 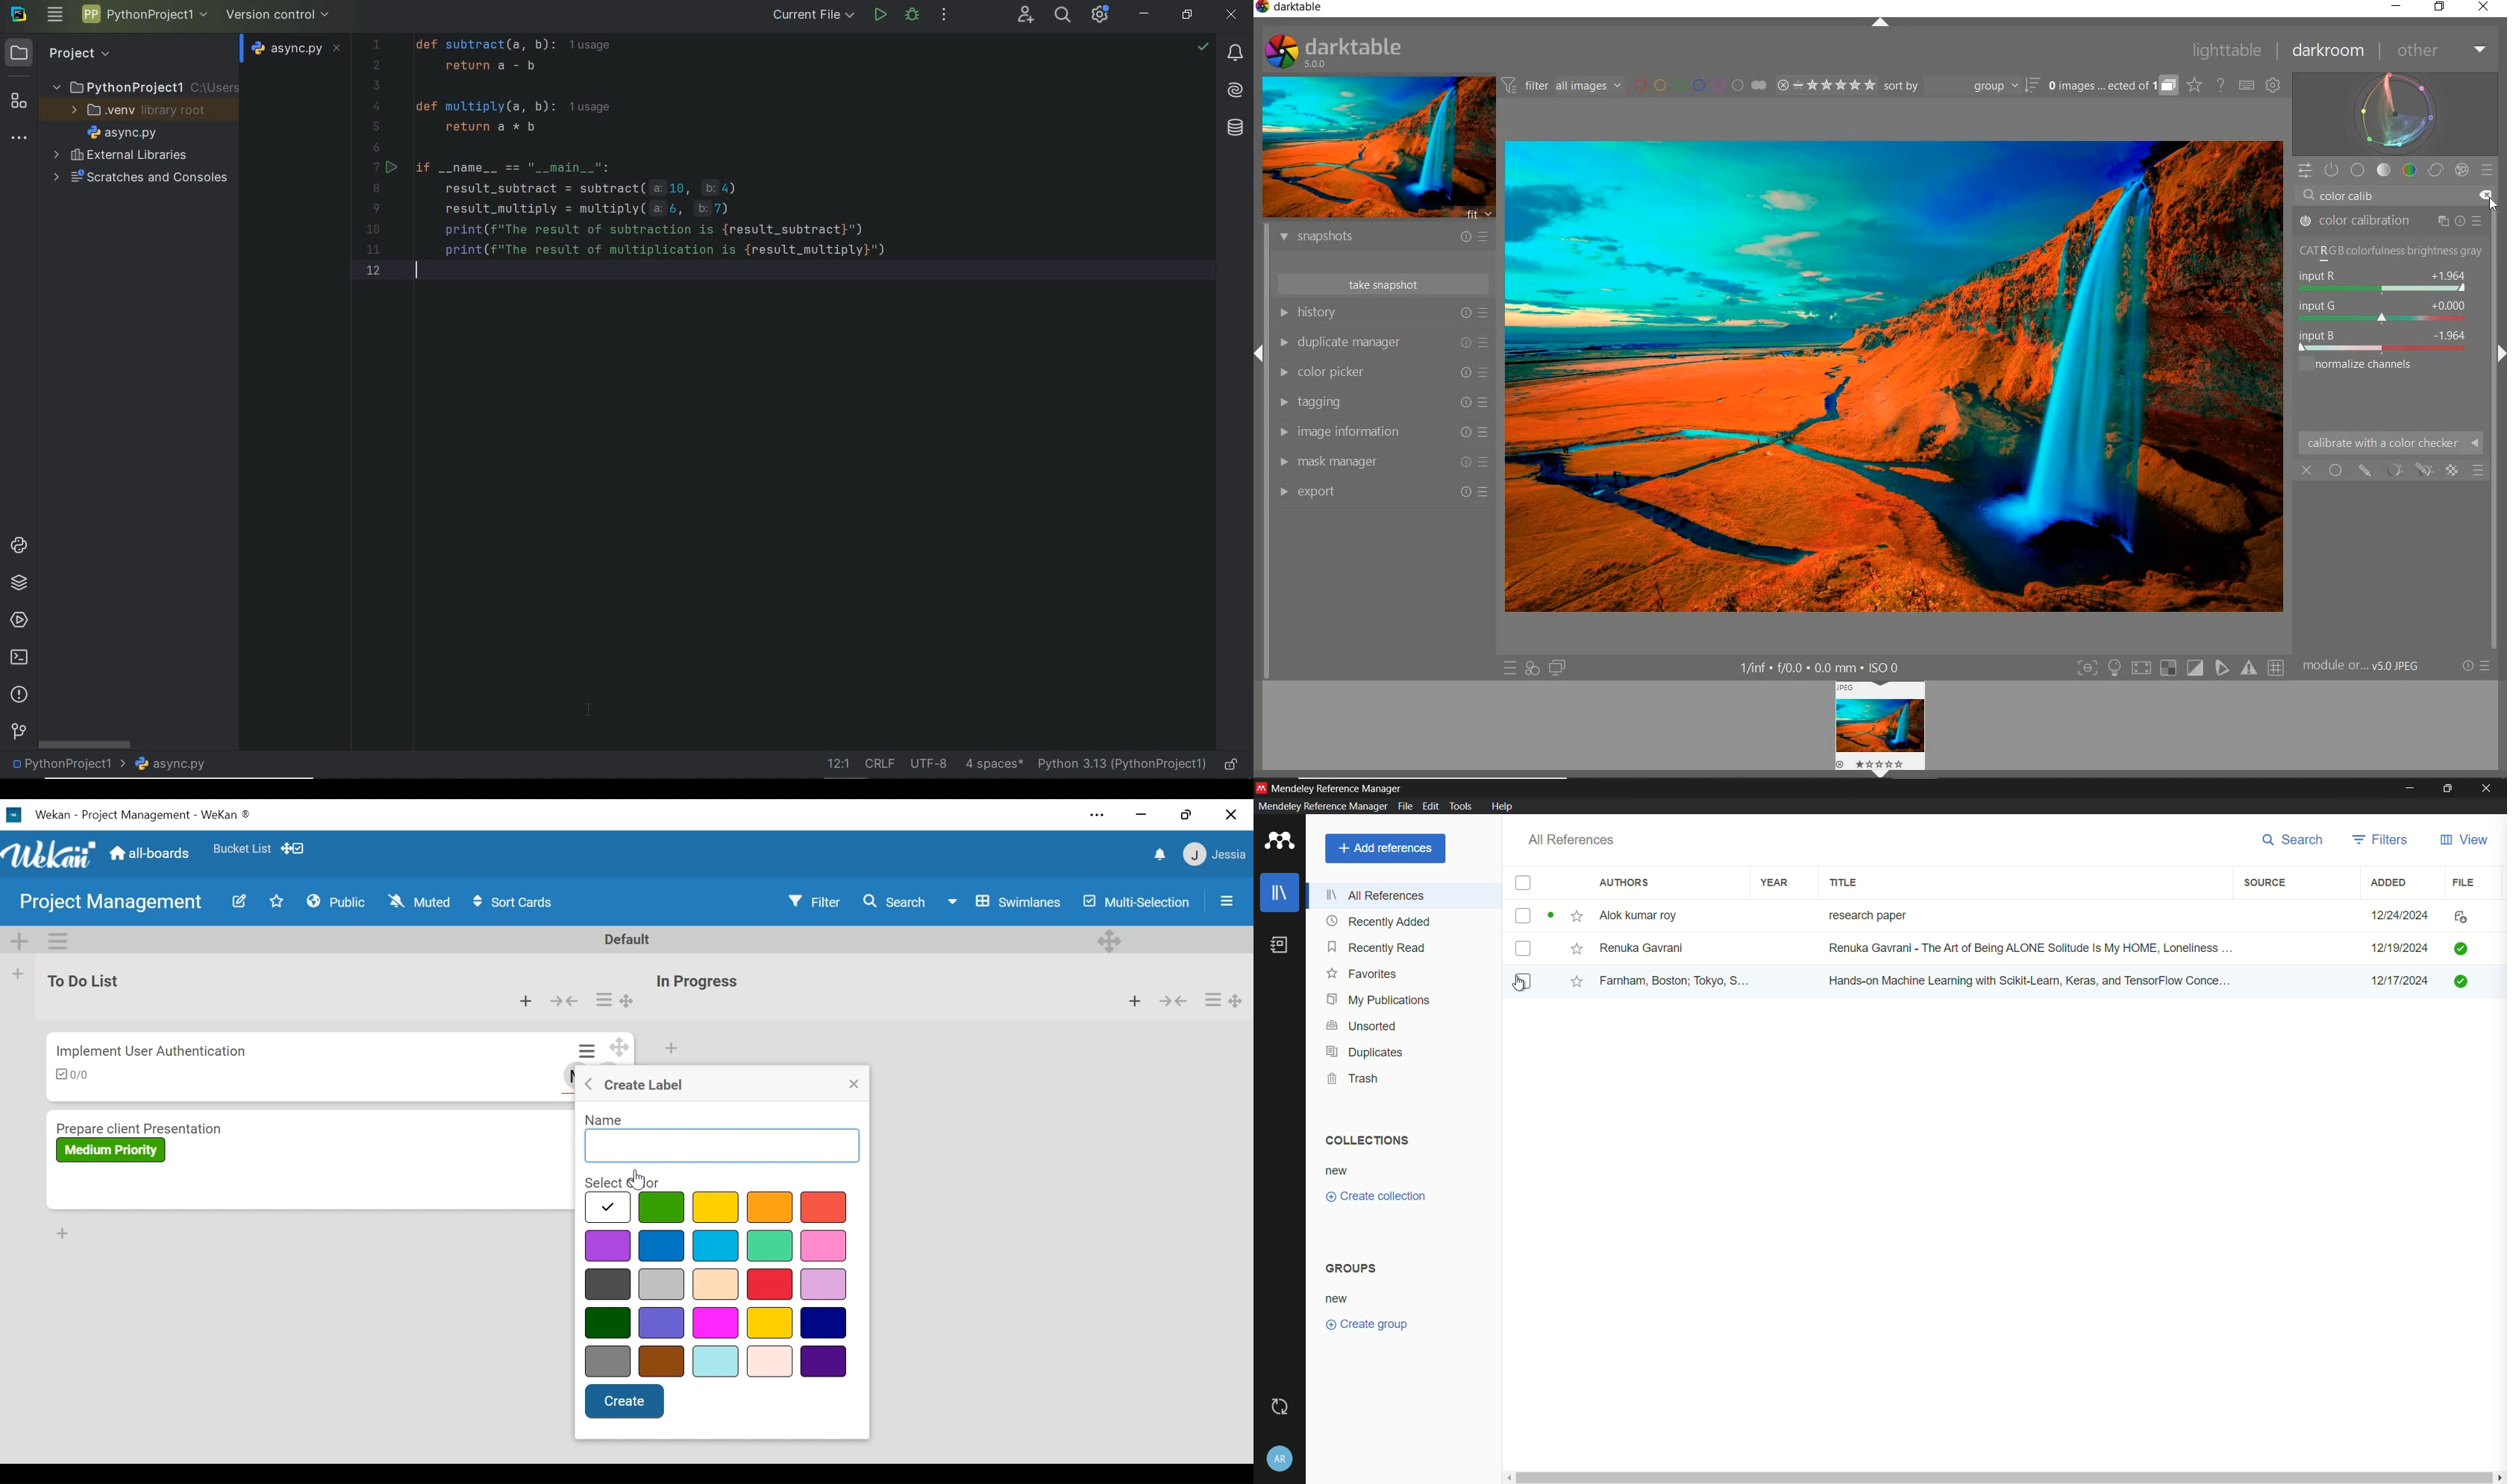 I want to click on BLENDING OPTIONS, so click(x=2479, y=471).